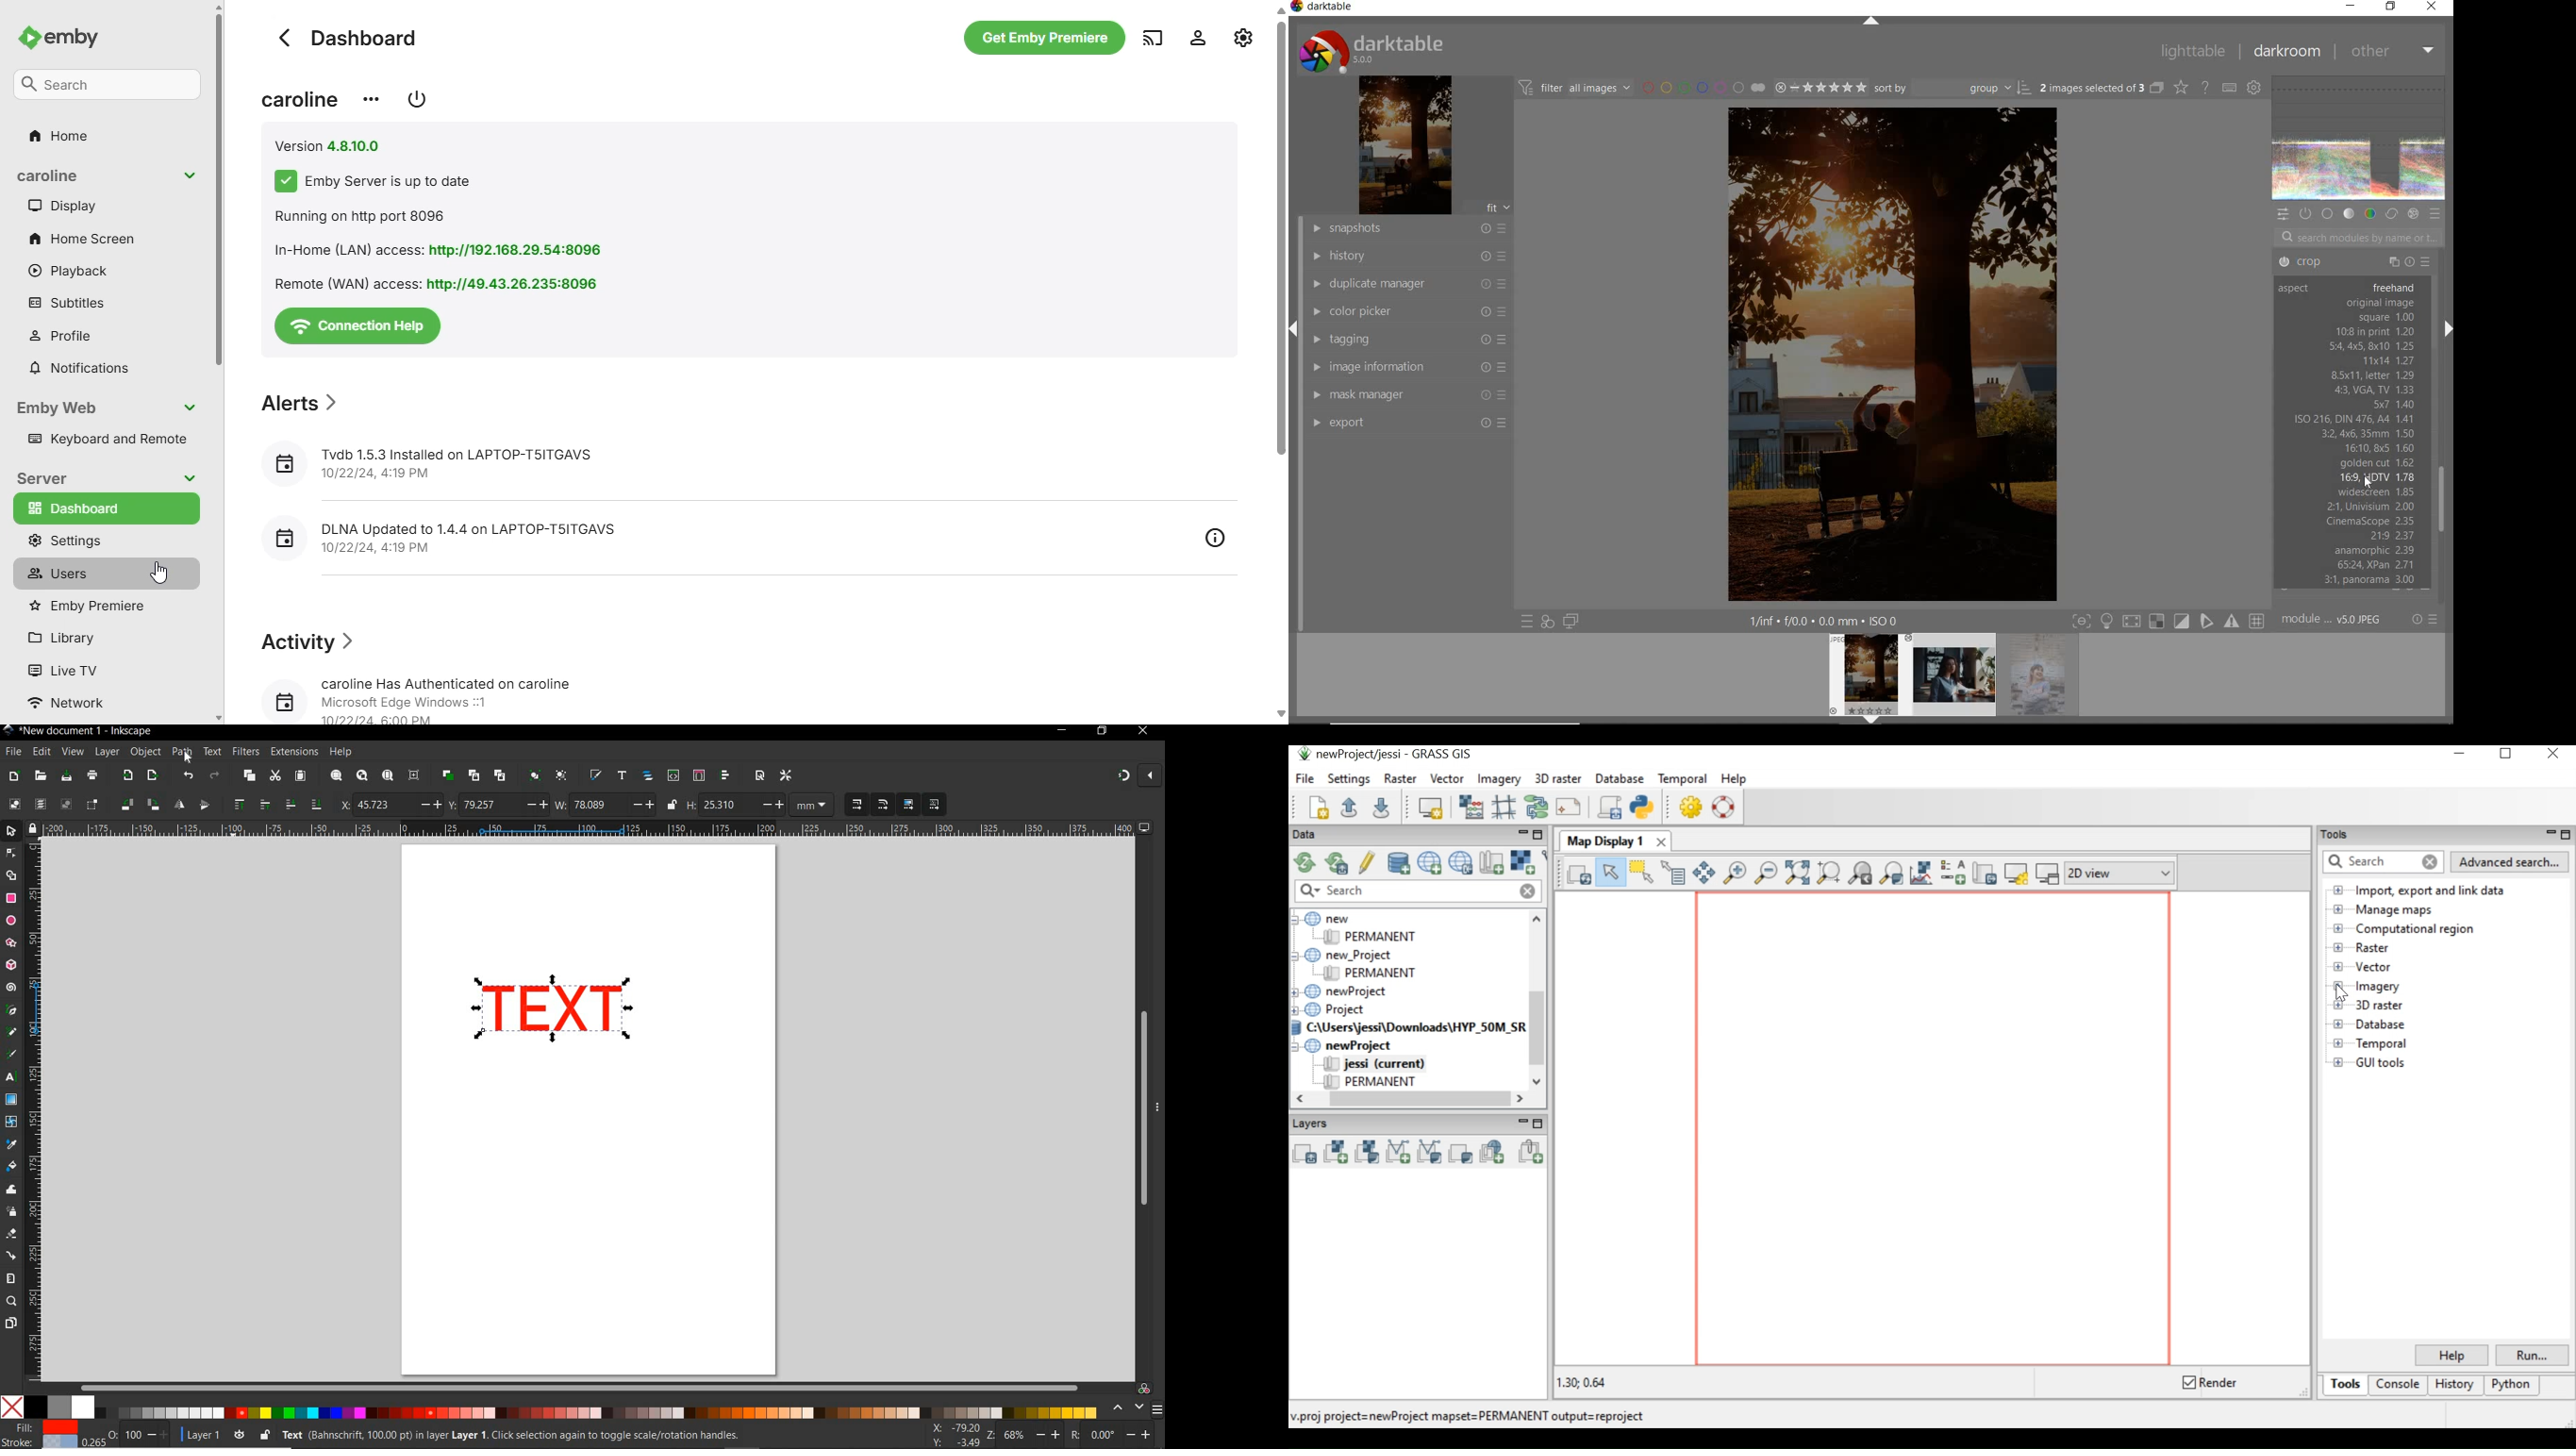 This screenshot has width=2576, height=1456. Describe the element at coordinates (239, 1435) in the screenshot. I see `TOGGLE CURRENT LAYER VISIBILITY` at that location.